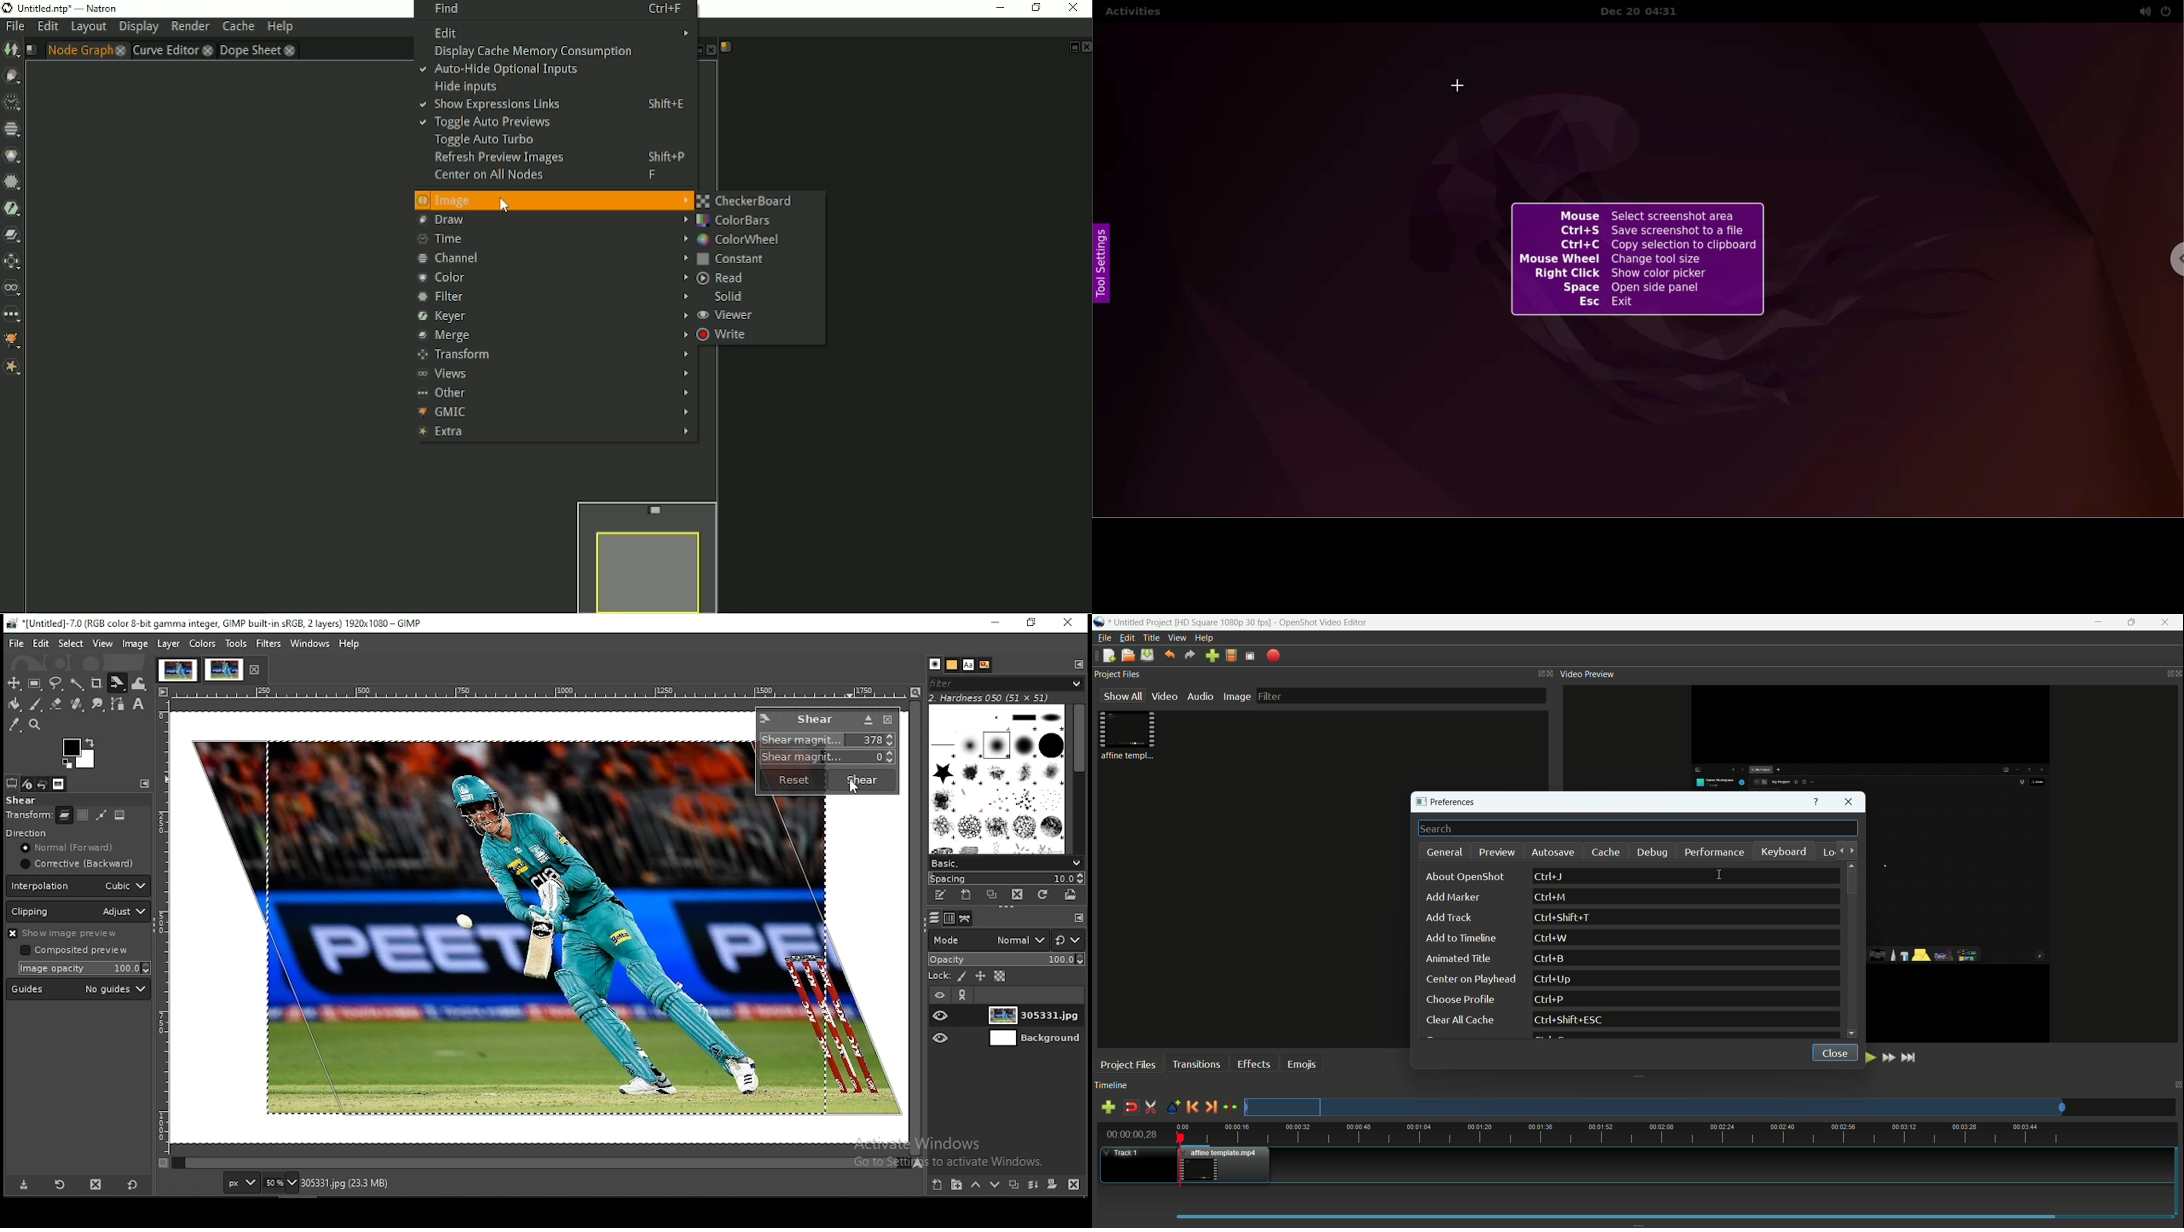 Image resolution: width=2184 pixels, height=1232 pixels. I want to click on lock, so click(935, 977).